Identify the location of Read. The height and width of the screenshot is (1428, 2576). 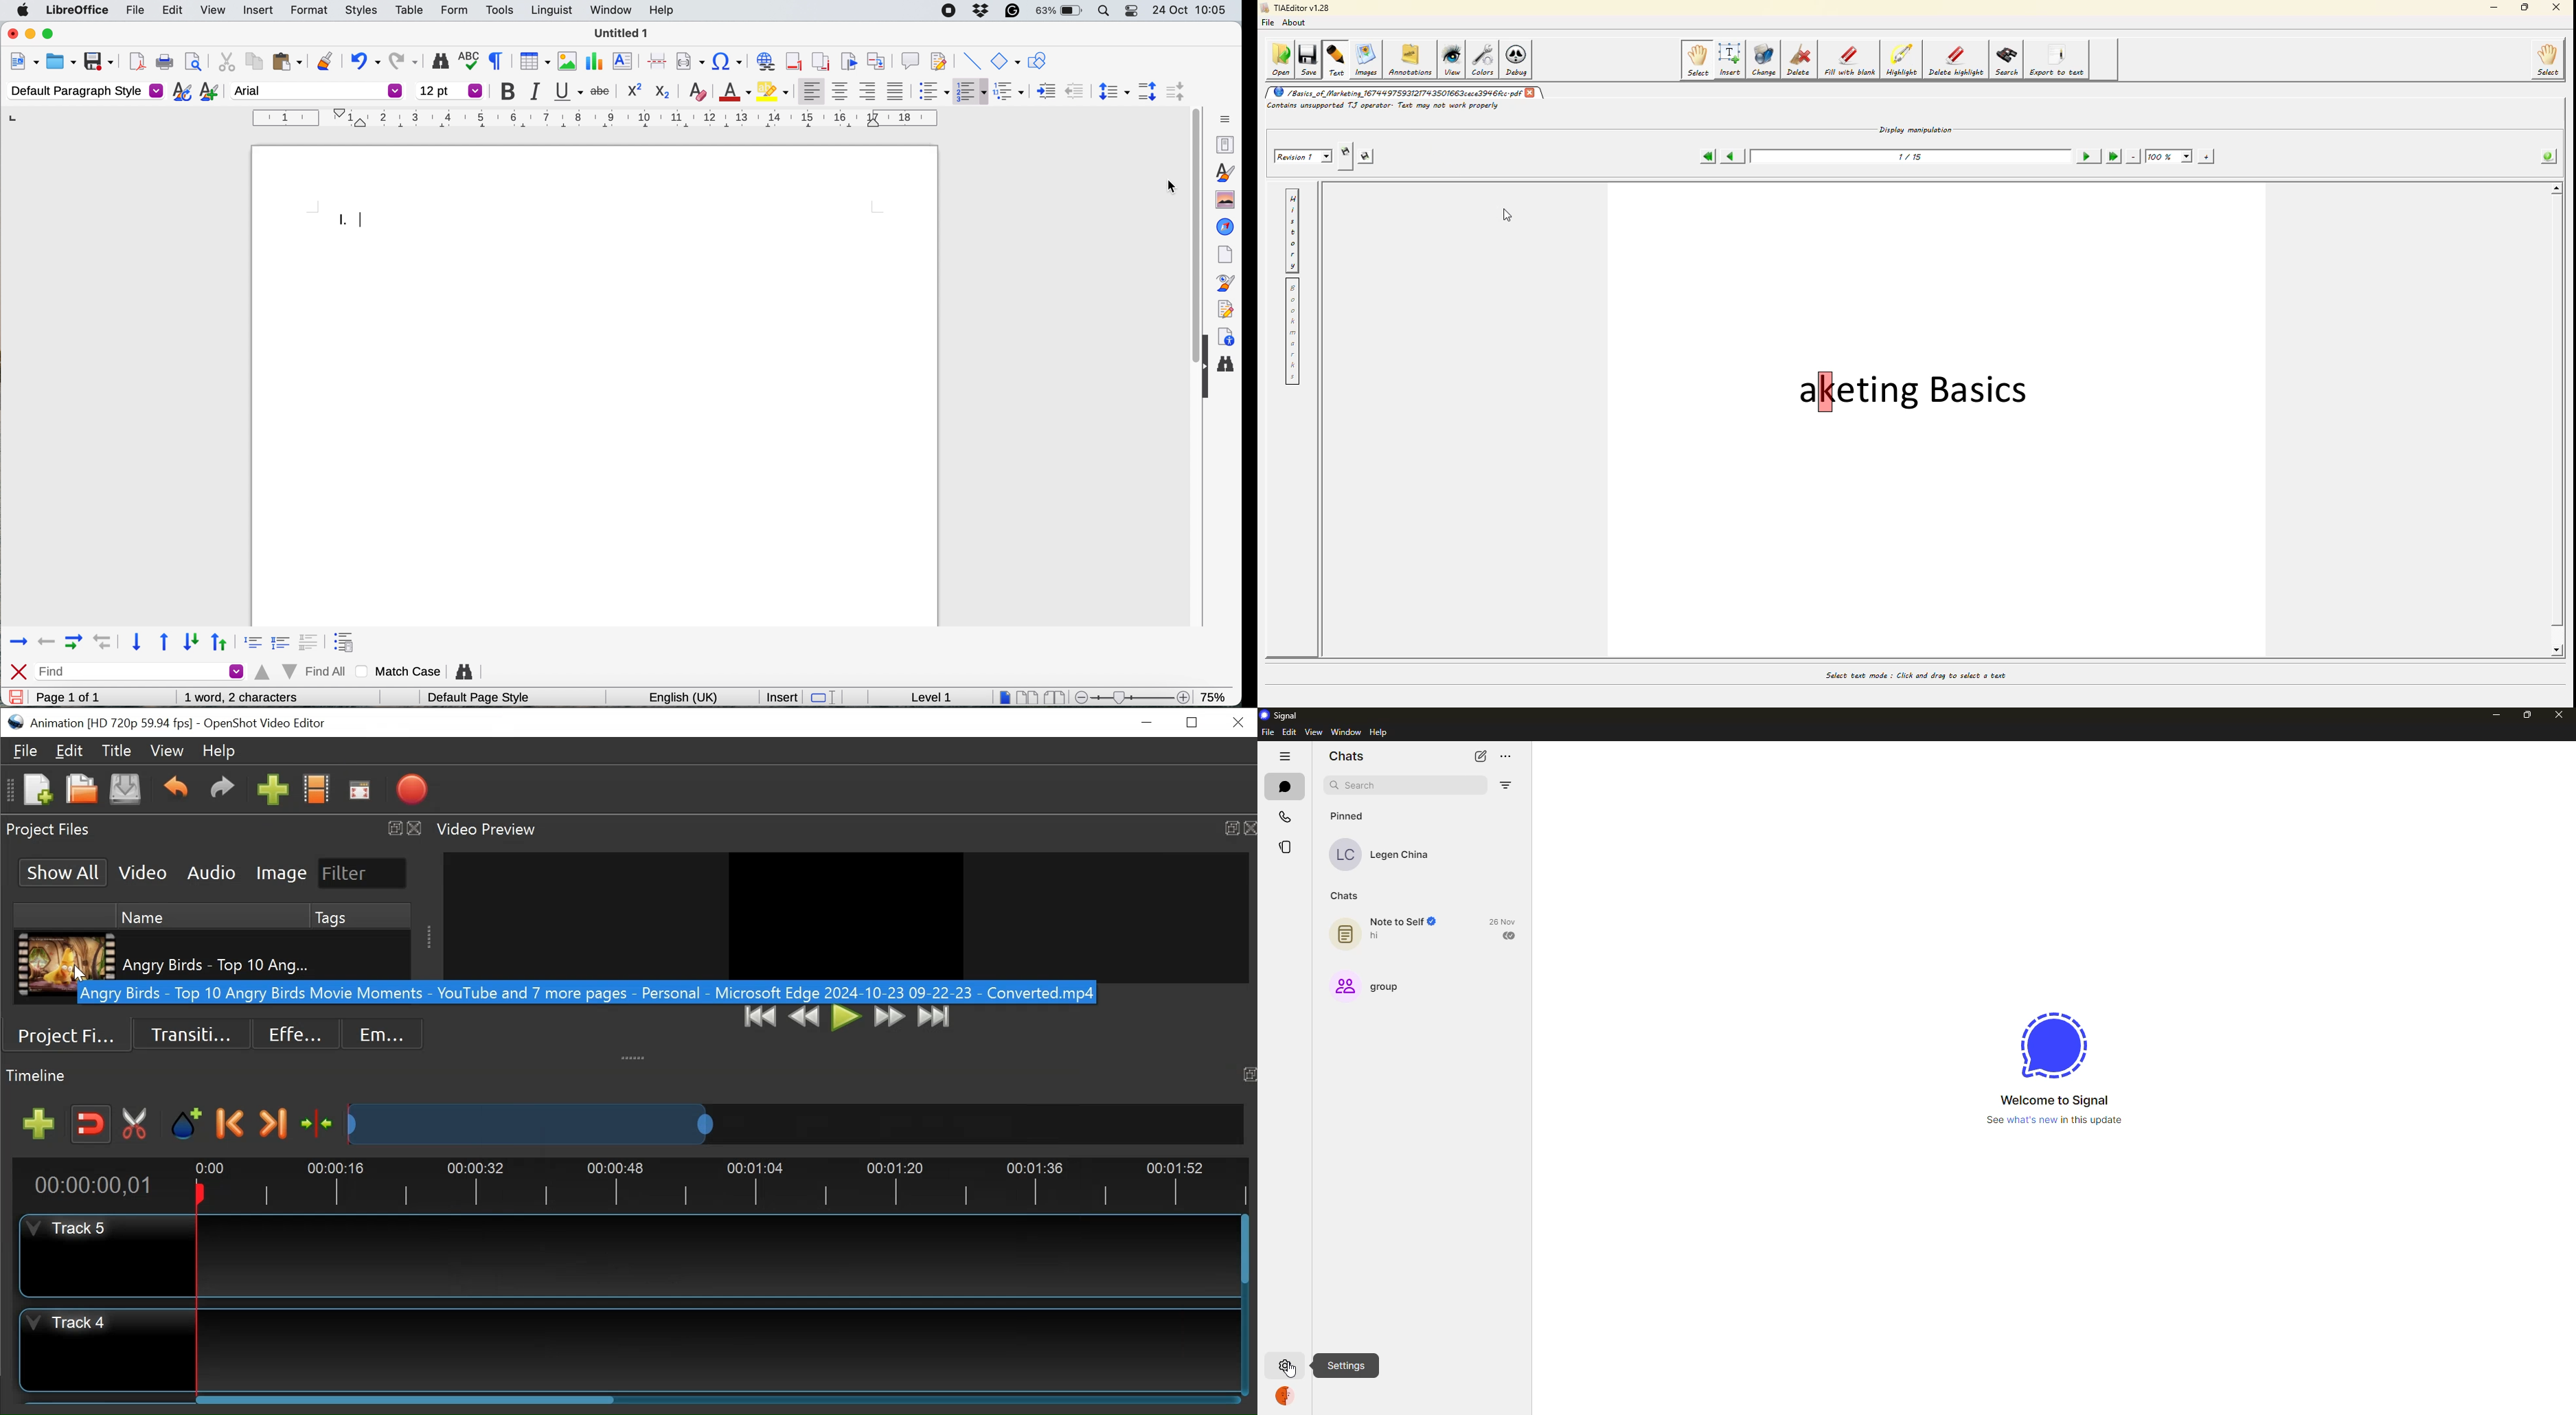
(1511, 936).